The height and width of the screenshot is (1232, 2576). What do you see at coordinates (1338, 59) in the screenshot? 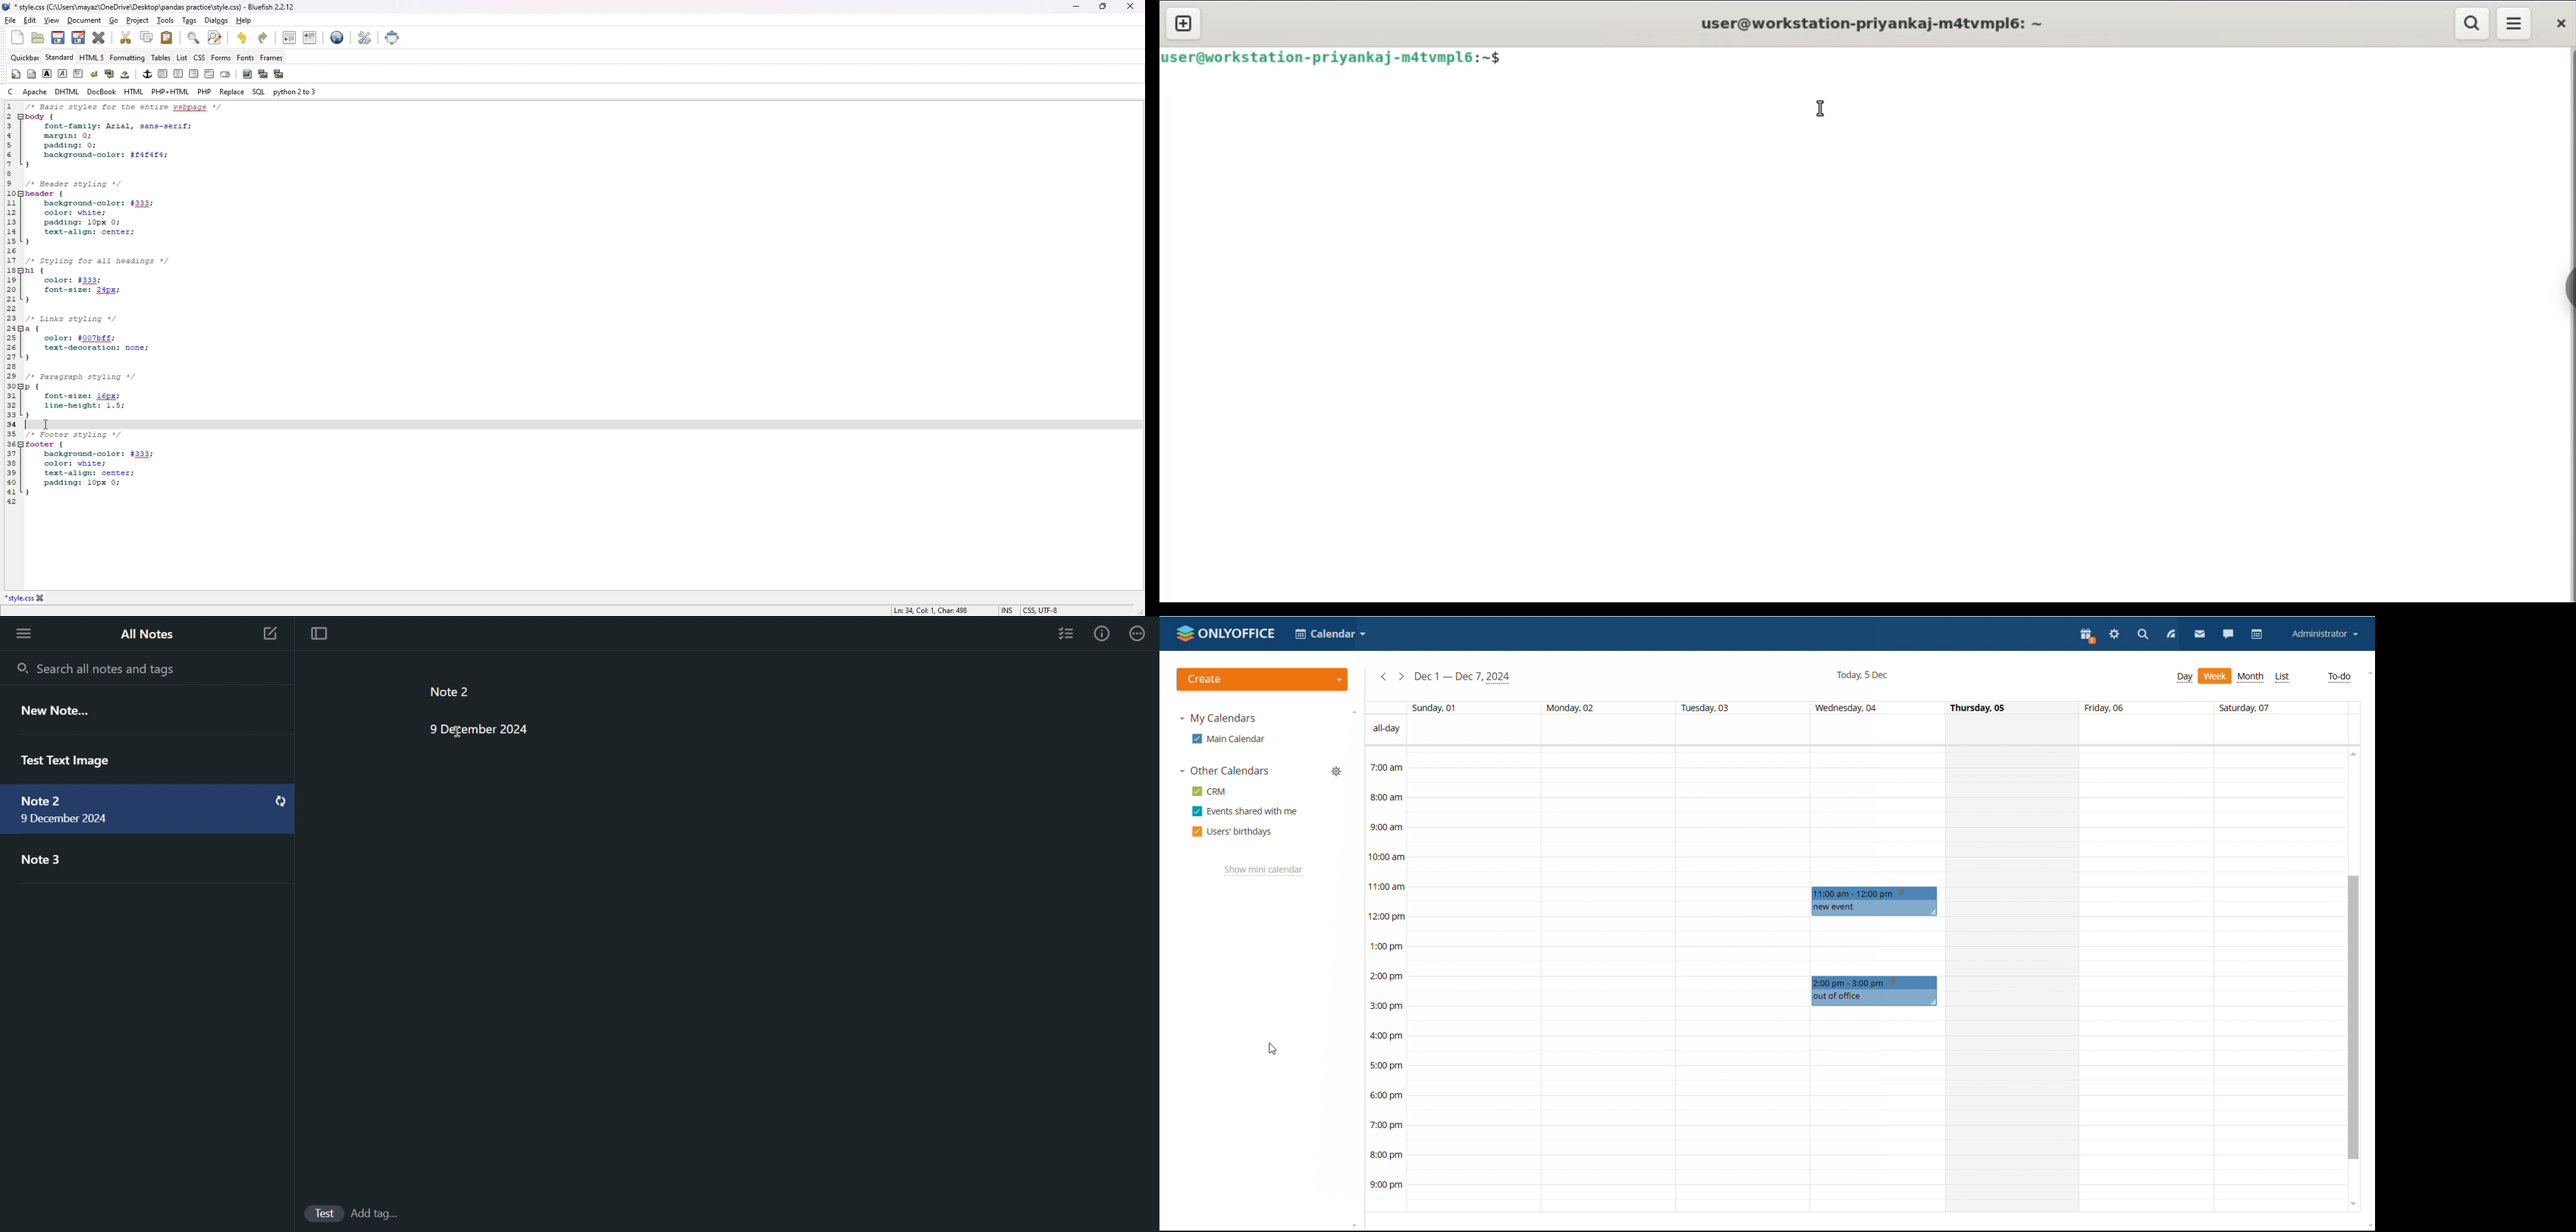
I see `user@workstation-priyankaj-m4tvmpl6: ~$` at bounding box center [1338, 59].